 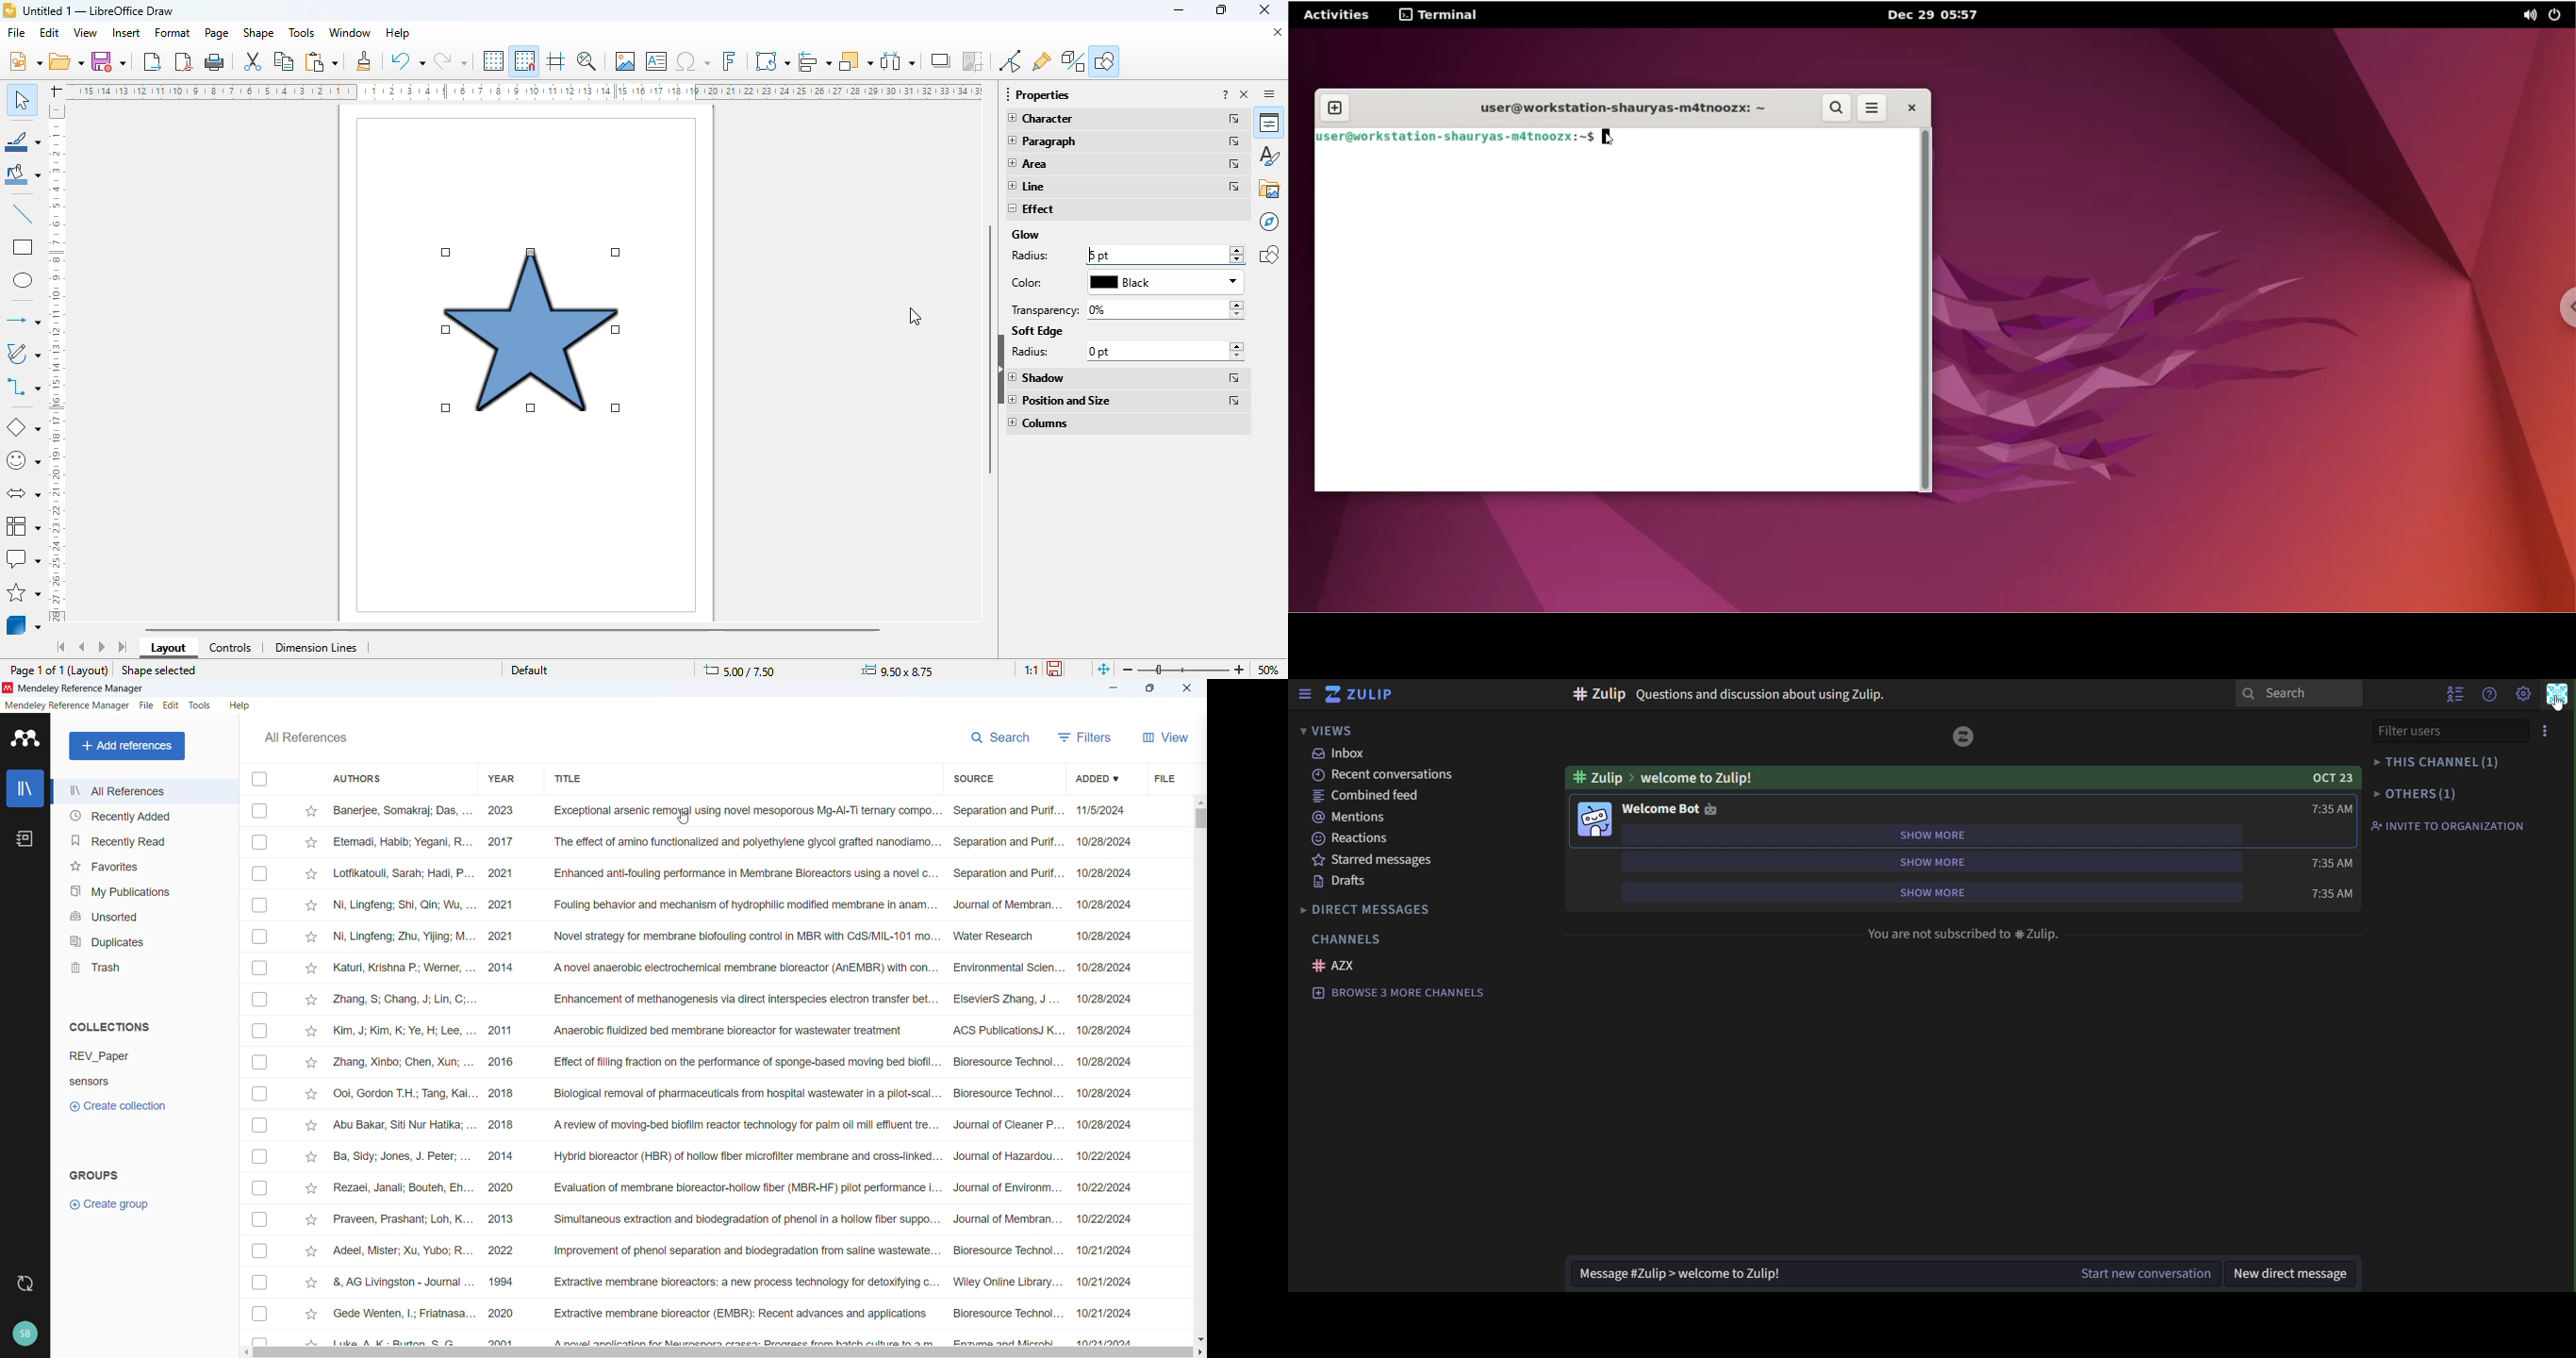 What do you see at coordinates (261, 1283) in the screenshot?
I see `click to select individual entry` at bounding box center [261, 1283].